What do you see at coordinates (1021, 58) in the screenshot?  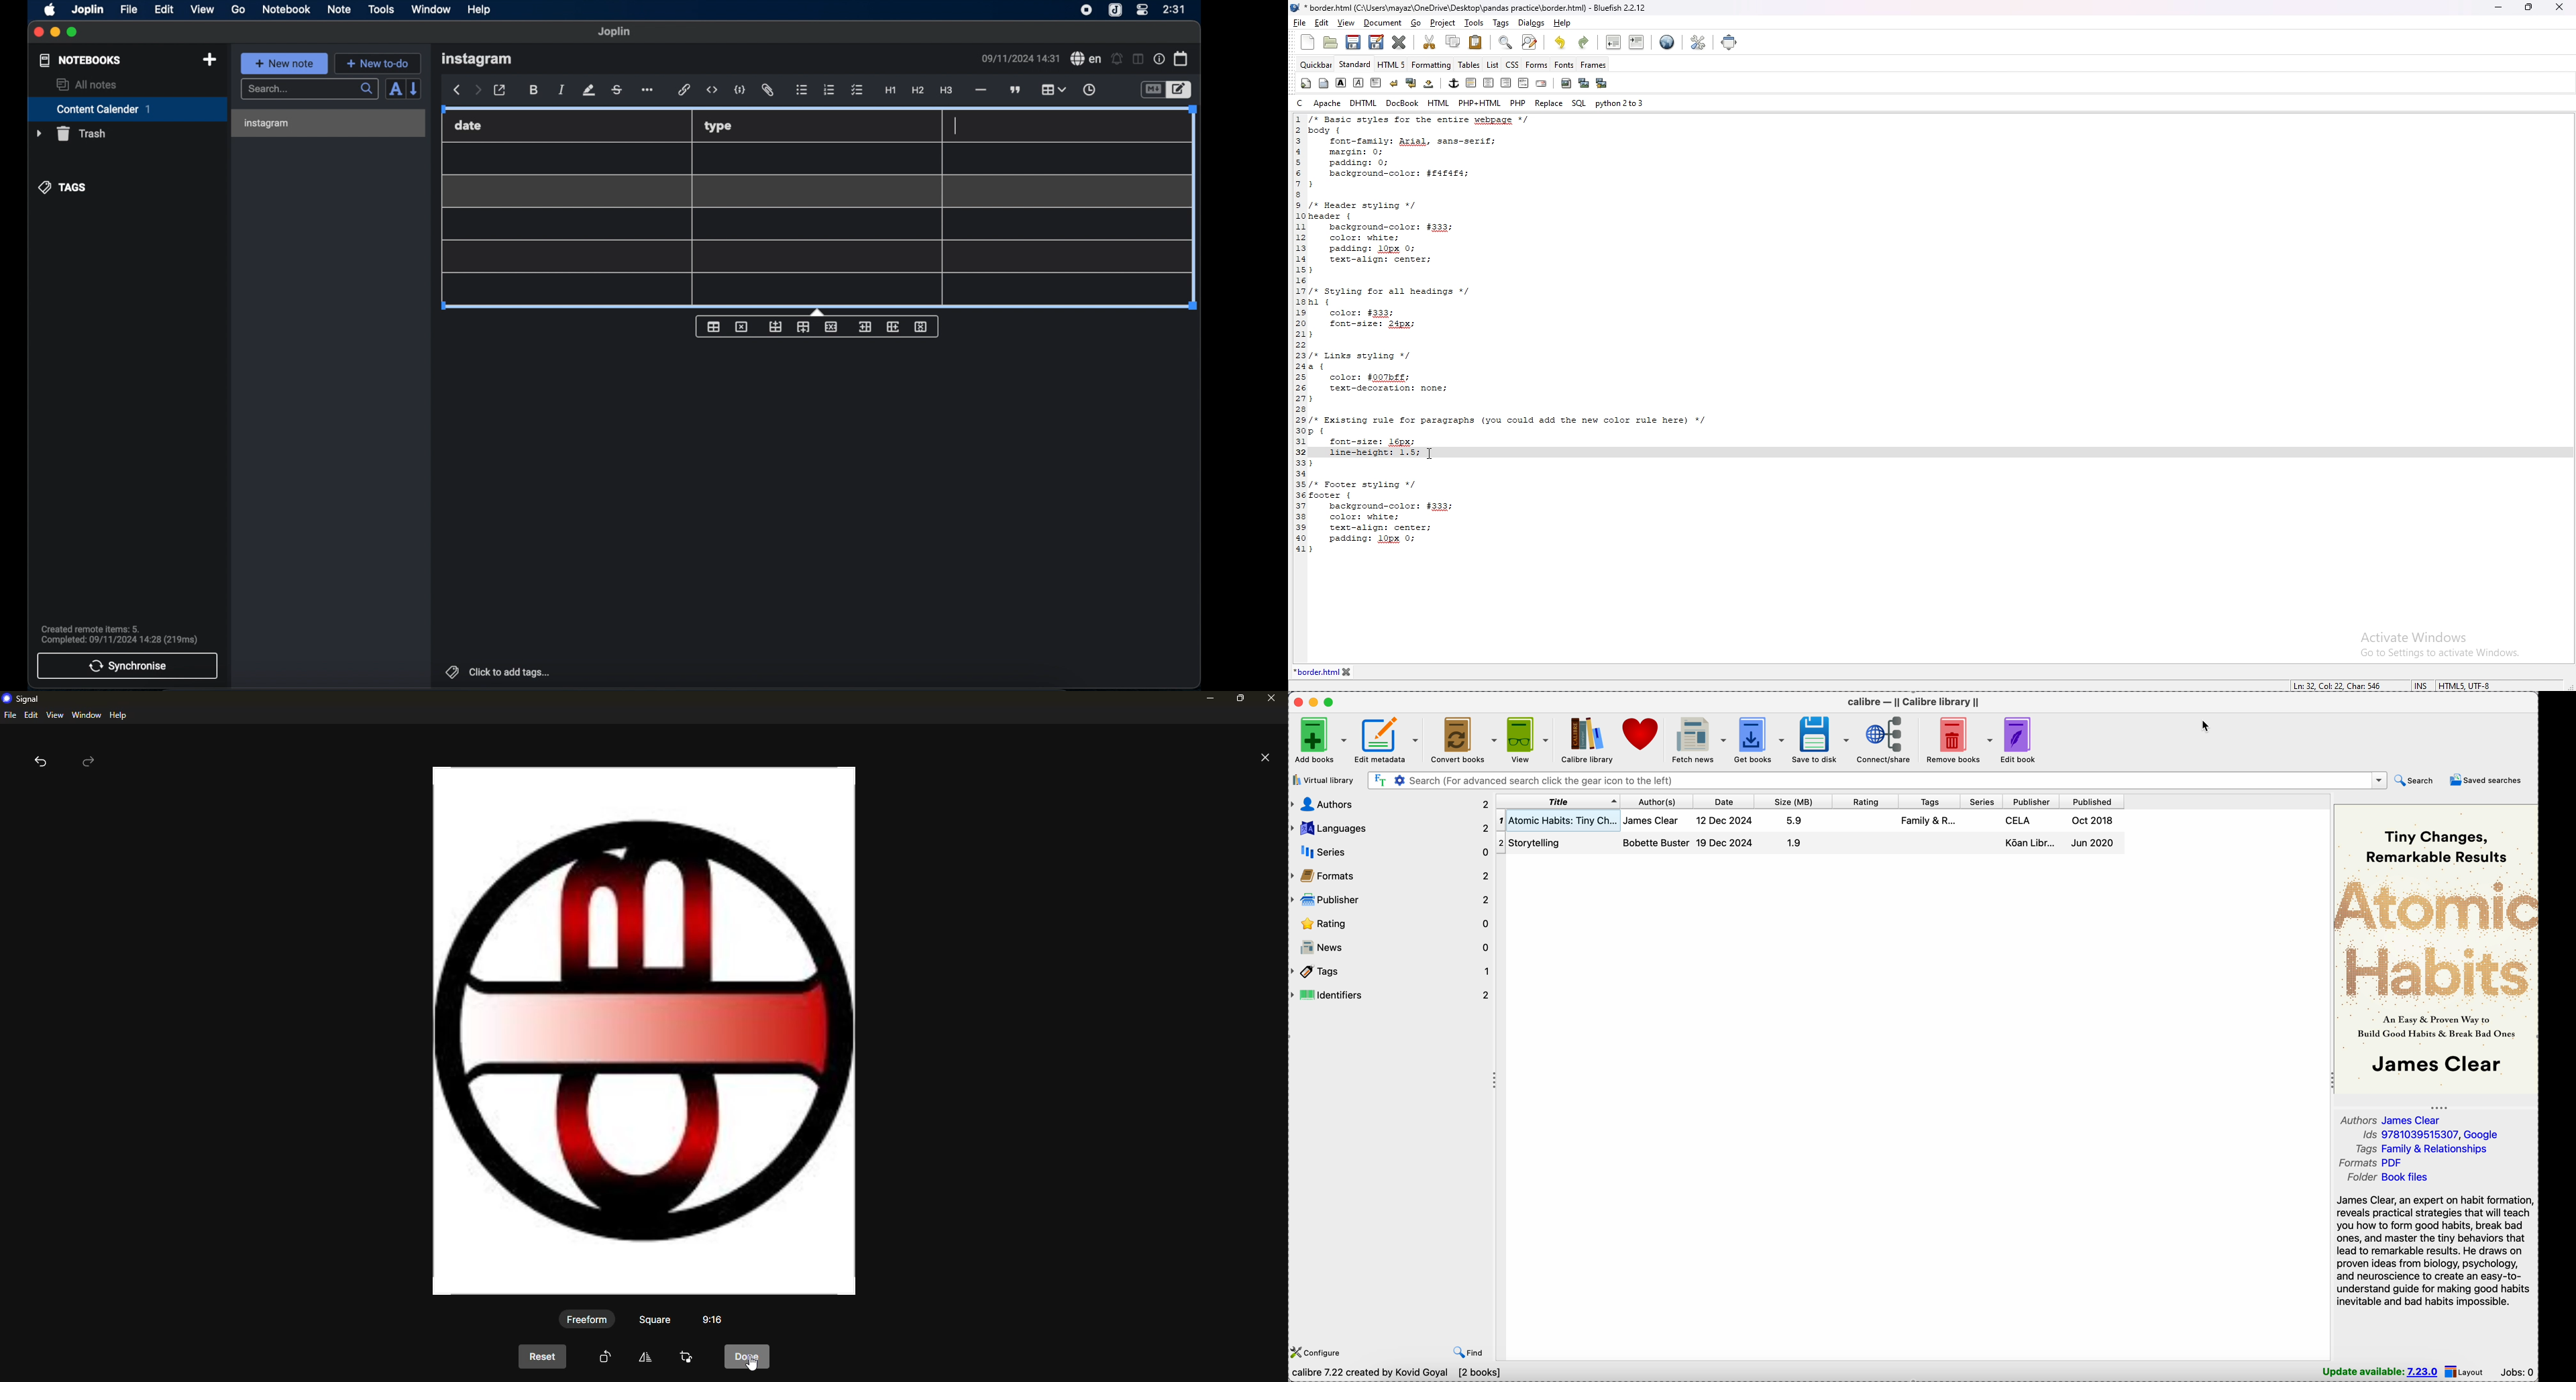 I see `09/11/2024 14:31(date and time)` at bounding box center [1021, 58].